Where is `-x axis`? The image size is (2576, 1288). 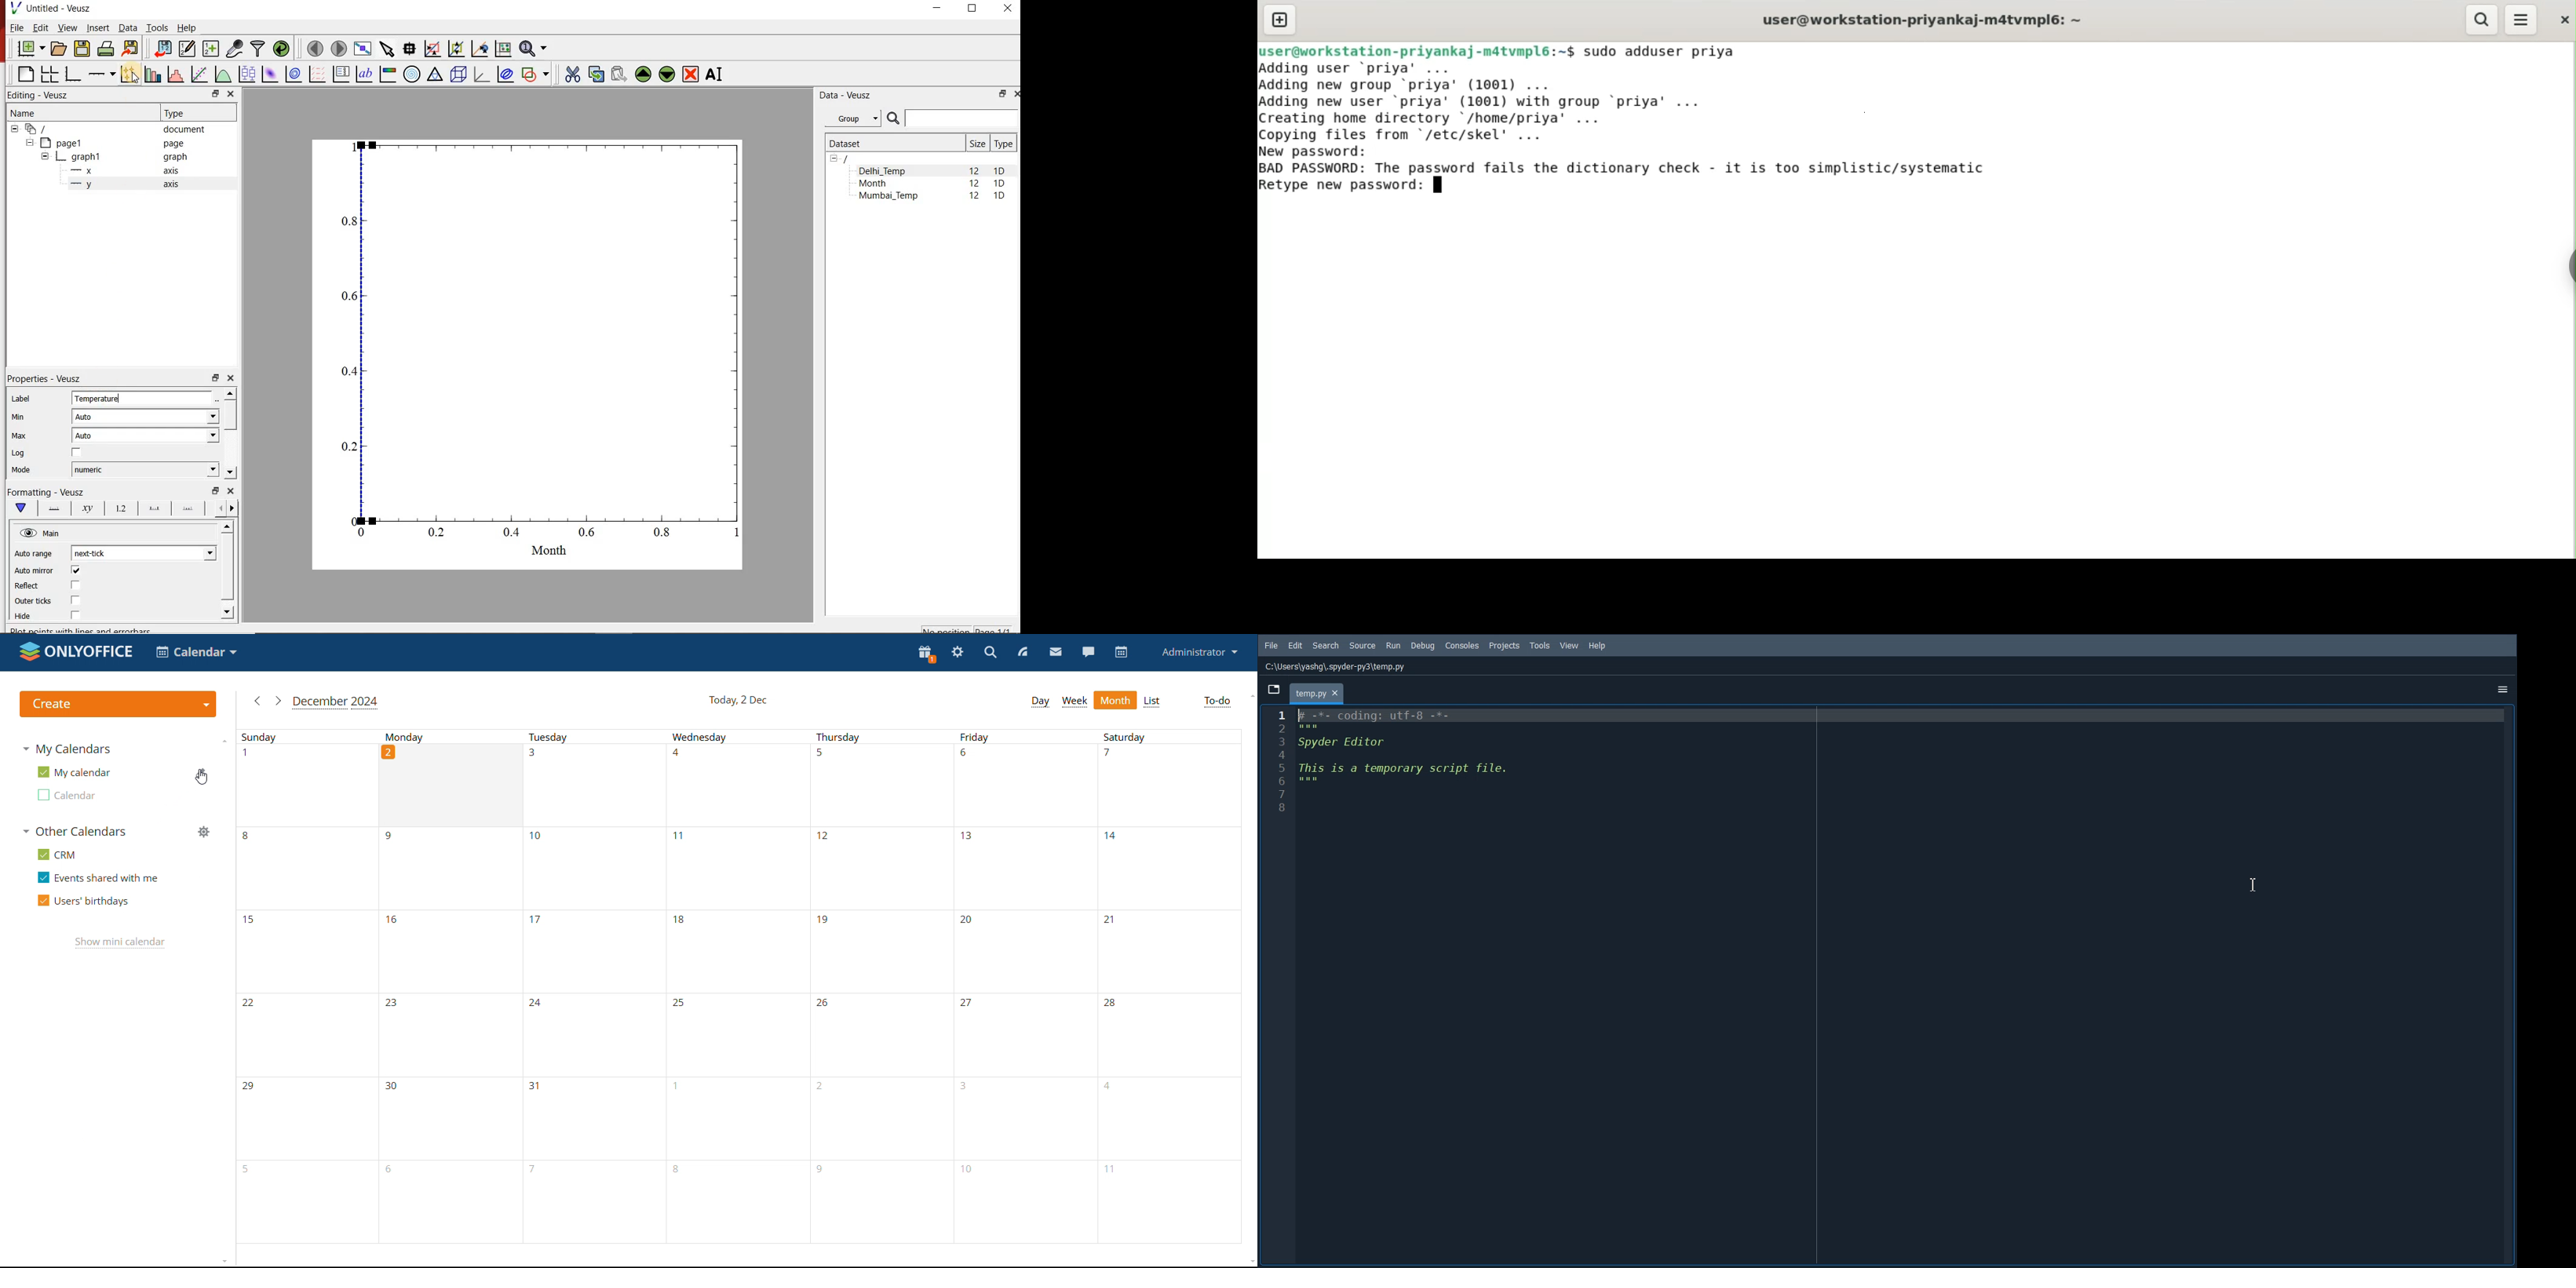
-x axis is located at coordinates (120, 171).